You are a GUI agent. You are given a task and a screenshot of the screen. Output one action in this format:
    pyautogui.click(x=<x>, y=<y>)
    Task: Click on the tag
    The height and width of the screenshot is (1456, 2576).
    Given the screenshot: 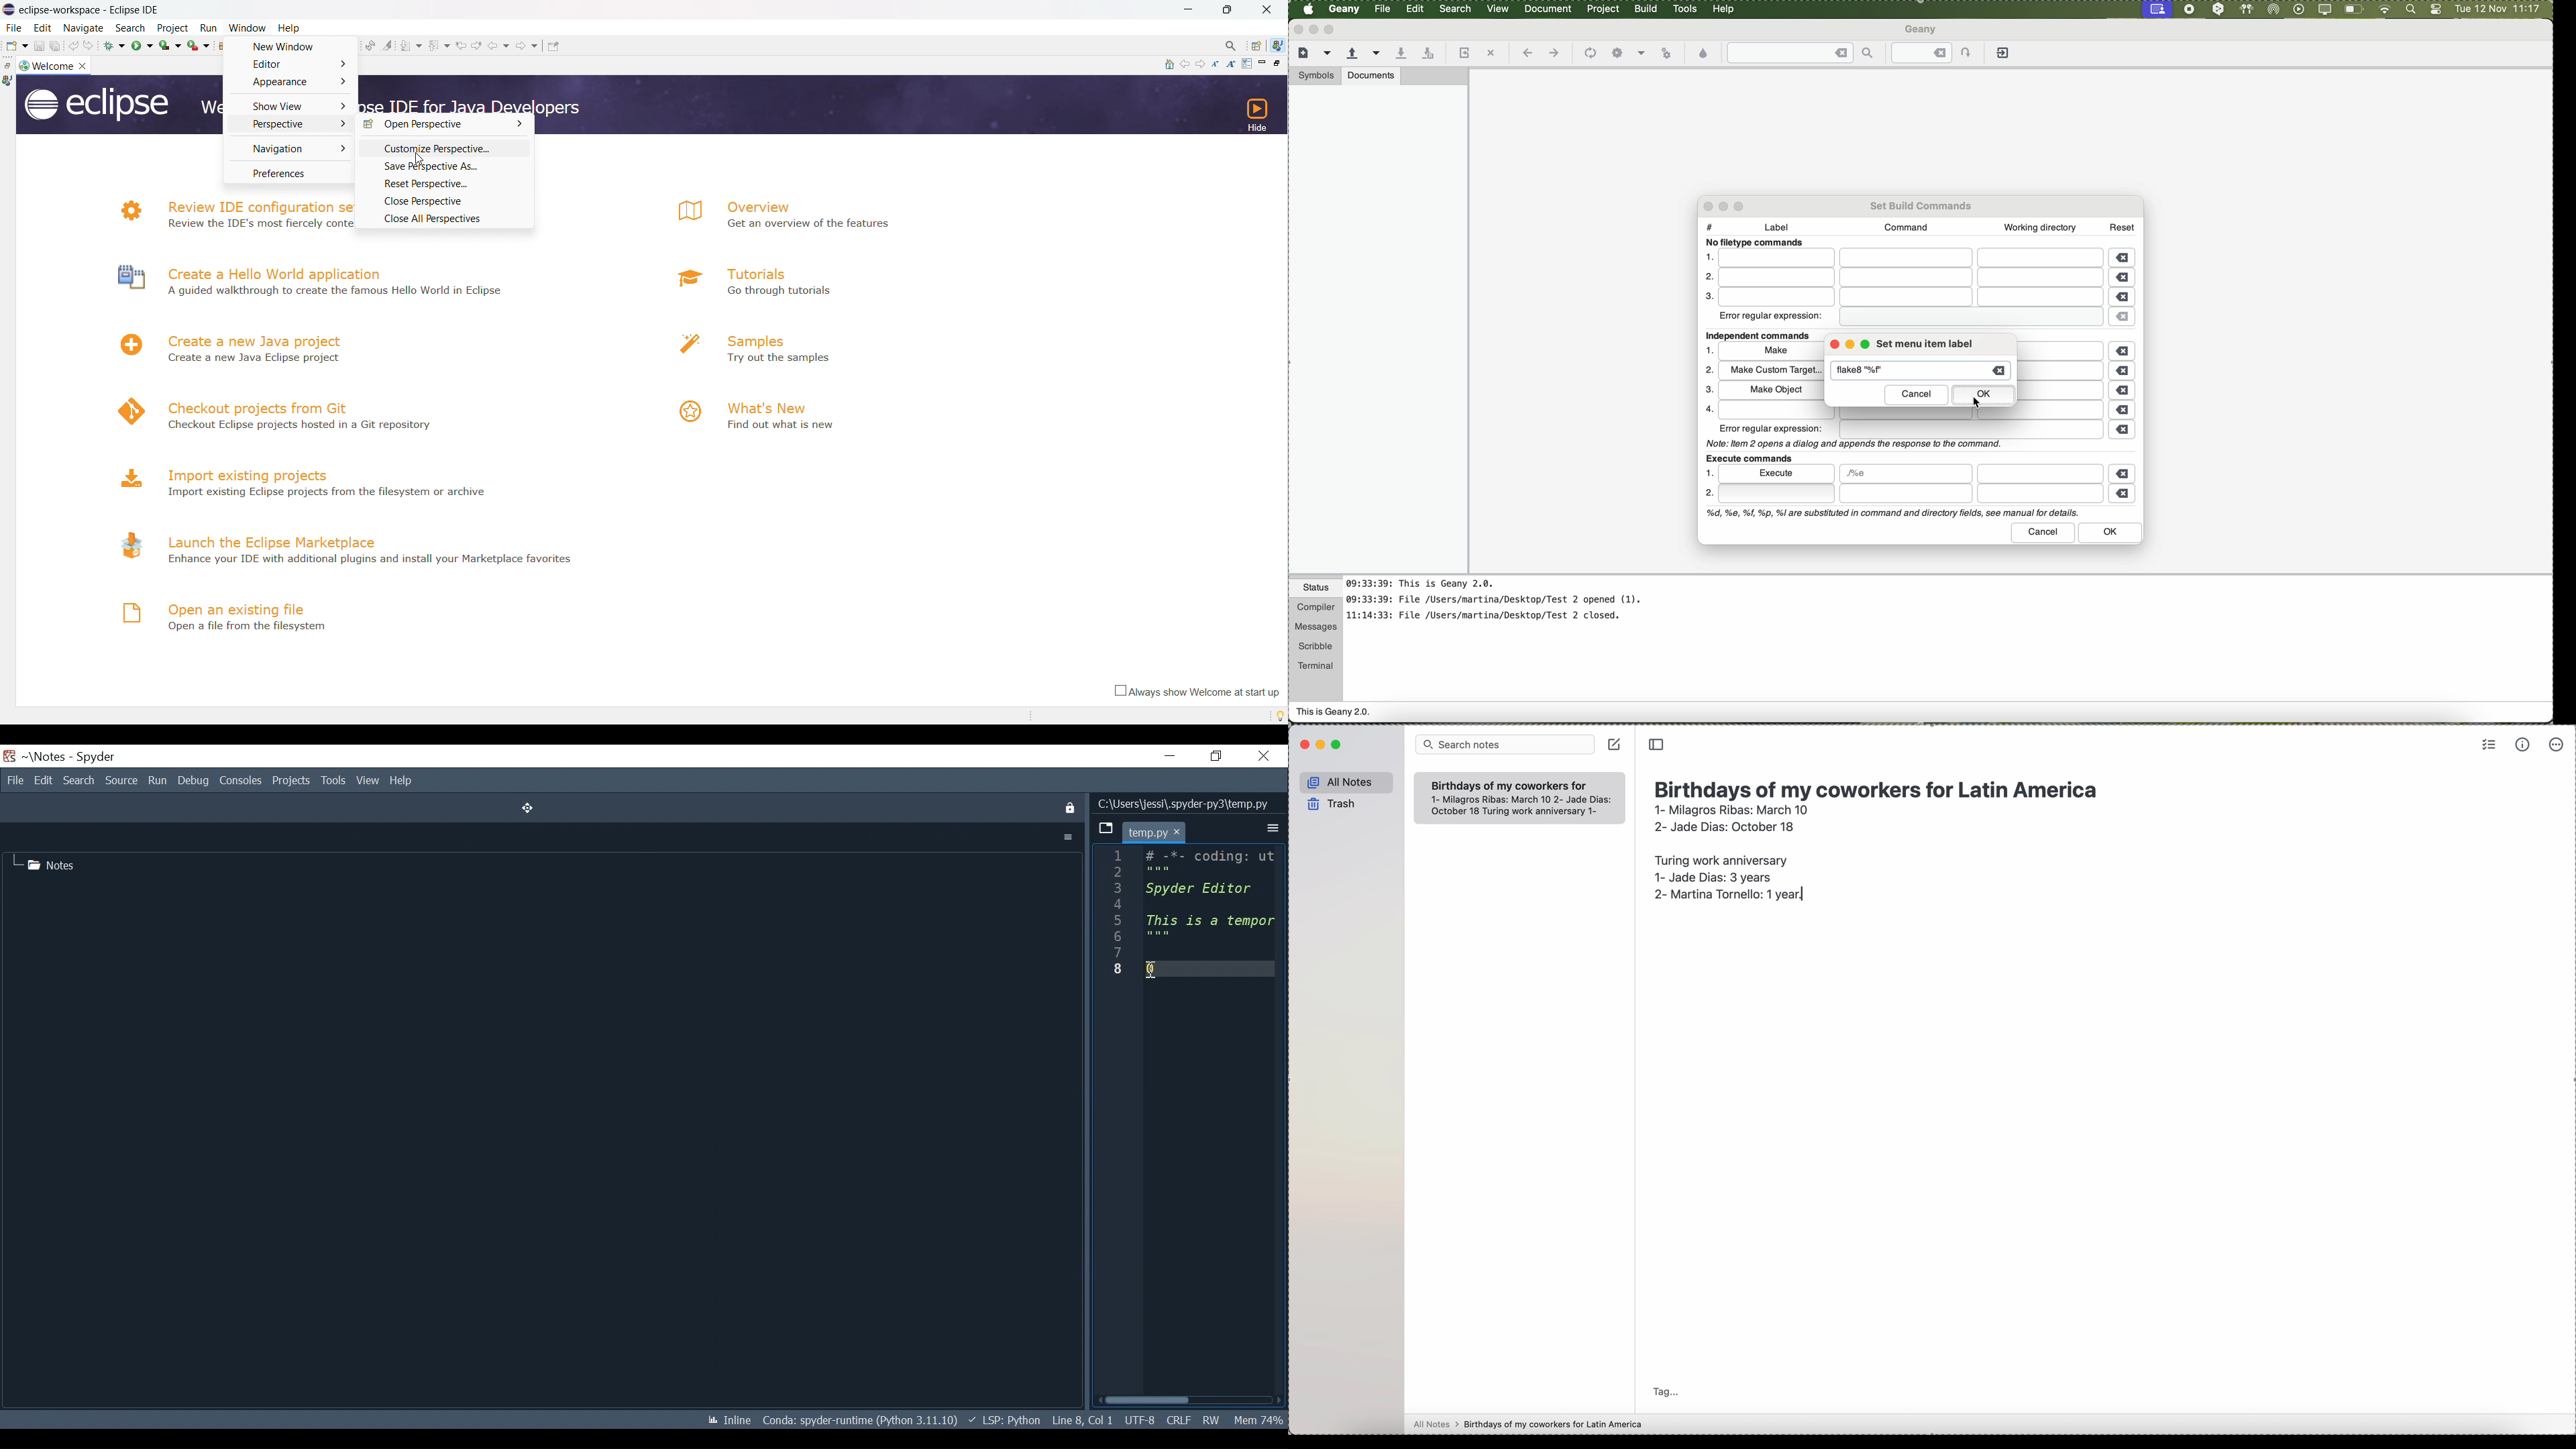 What is the action you would take?
    pyautogui.click(x=1666, y=1391)
    